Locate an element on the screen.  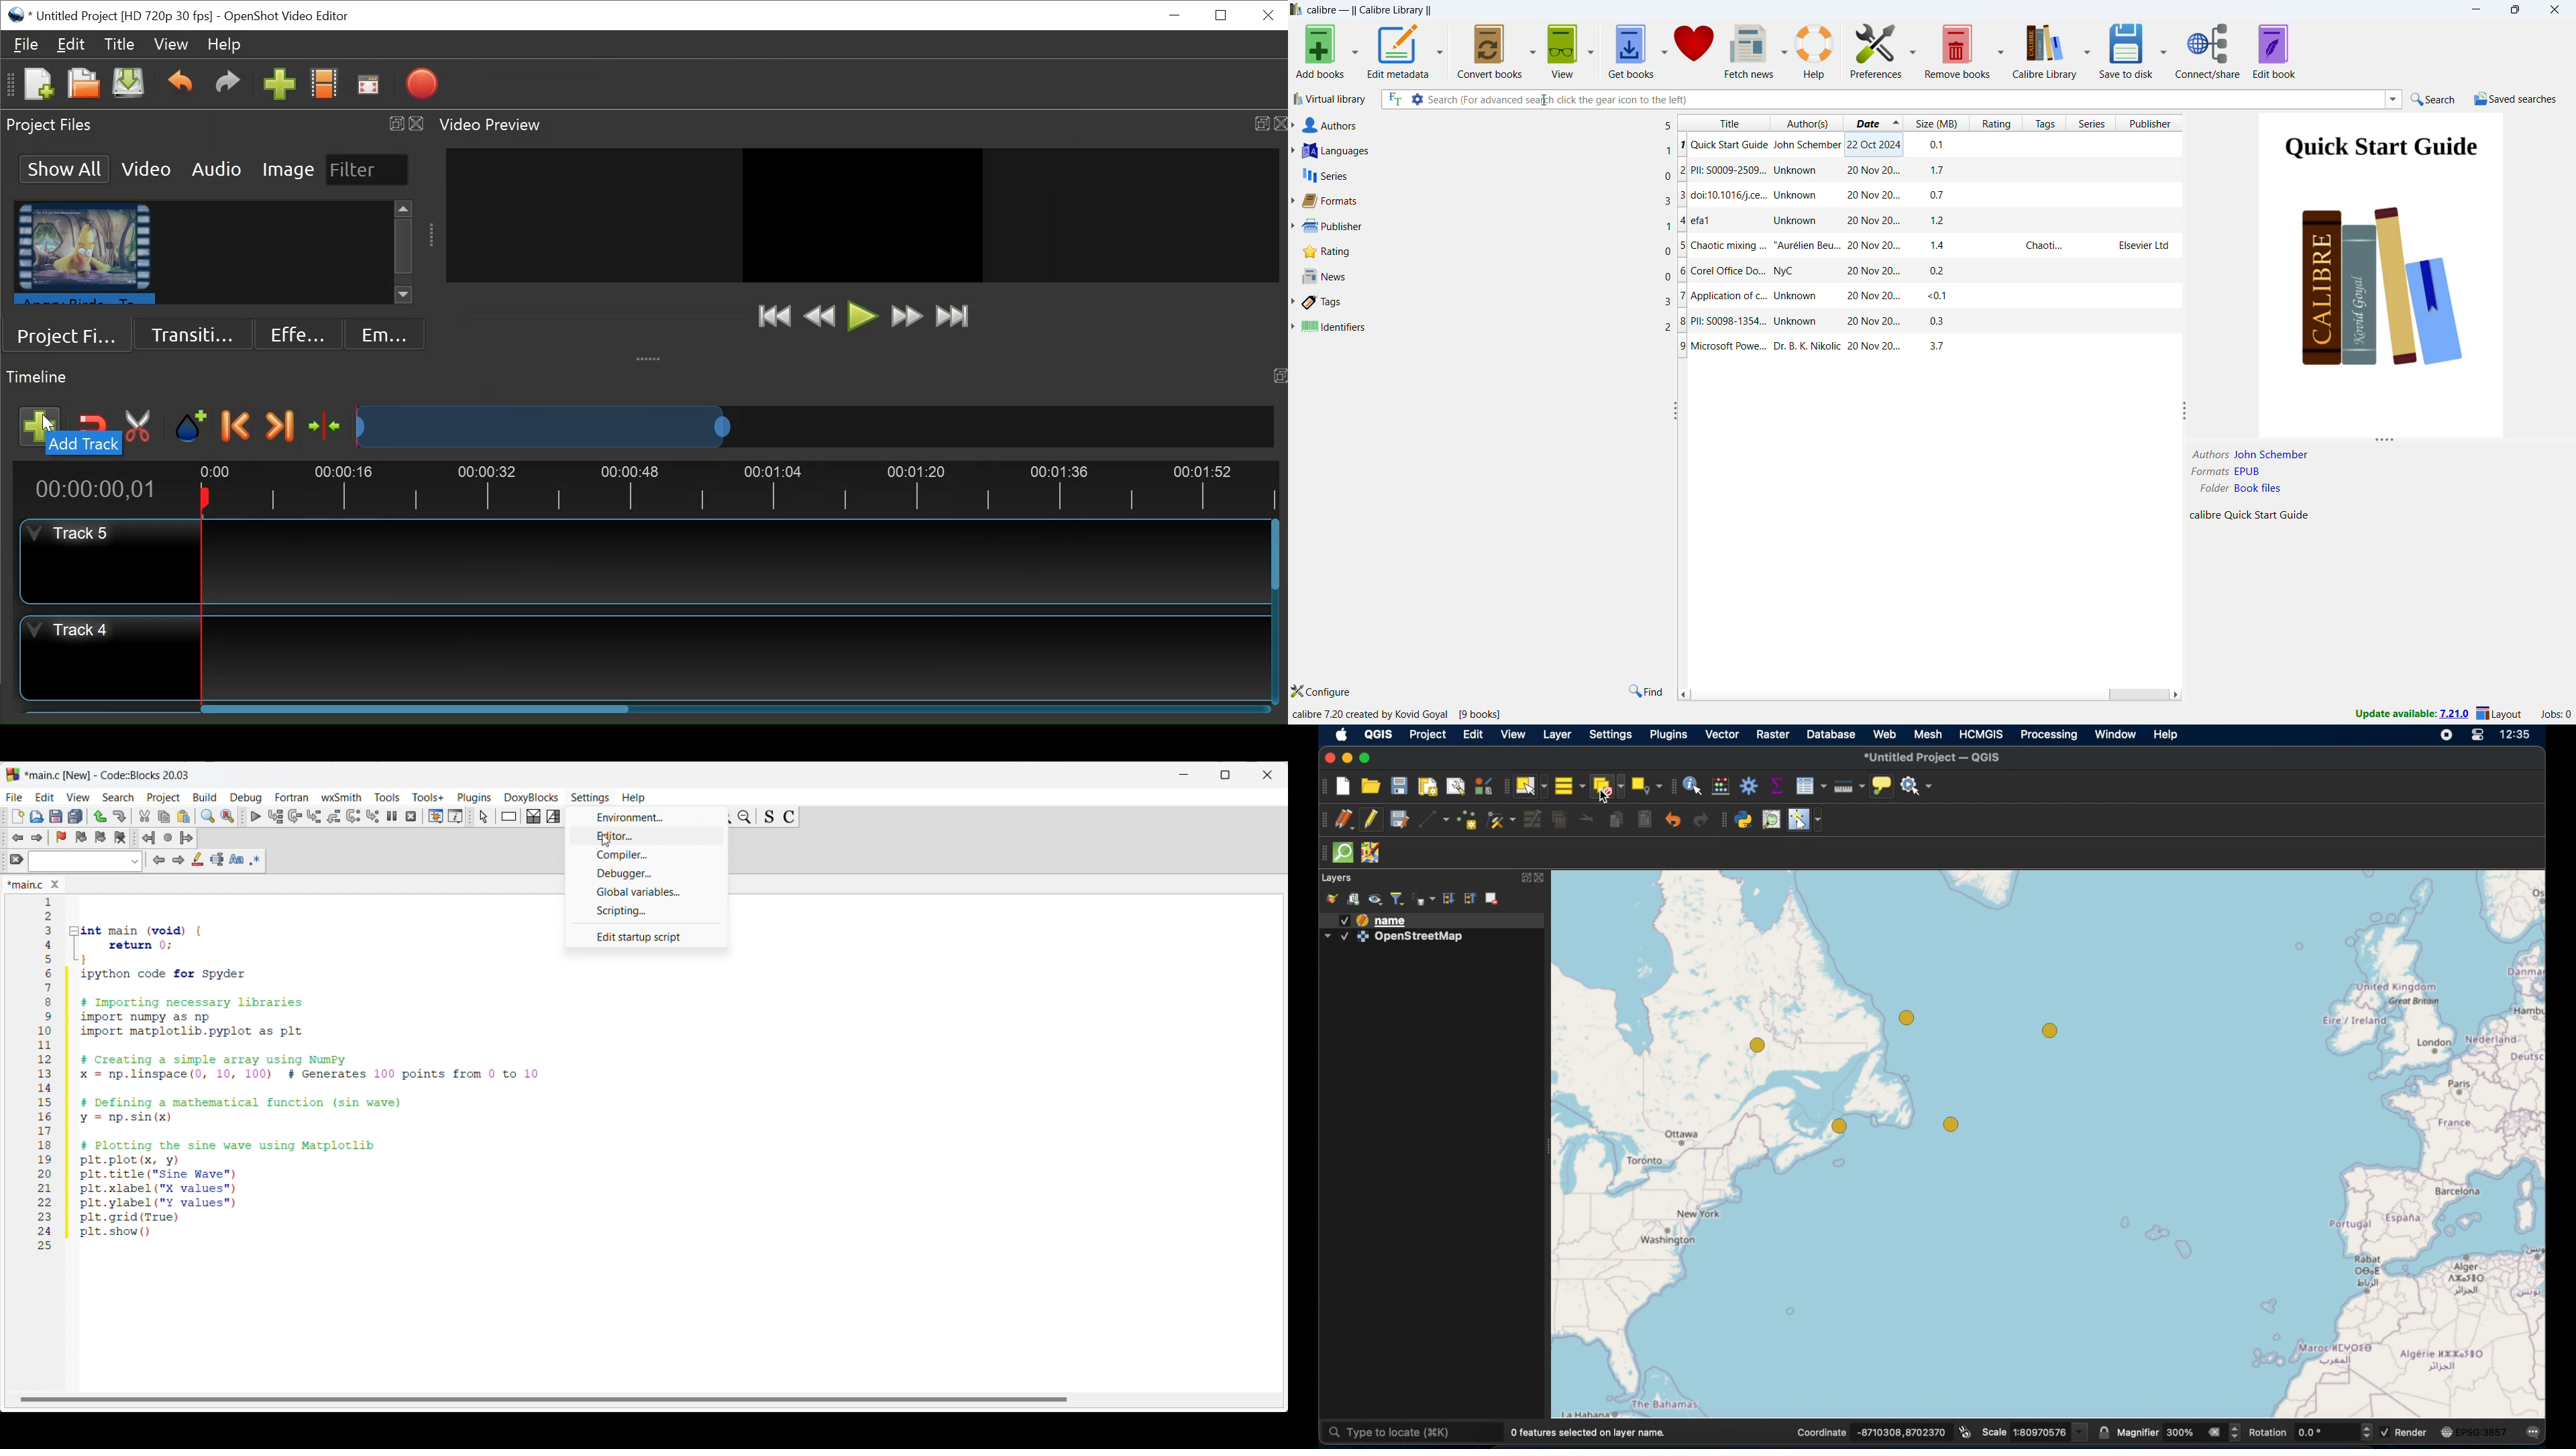
attribute toolbar is located at coordinates (1672, 786).